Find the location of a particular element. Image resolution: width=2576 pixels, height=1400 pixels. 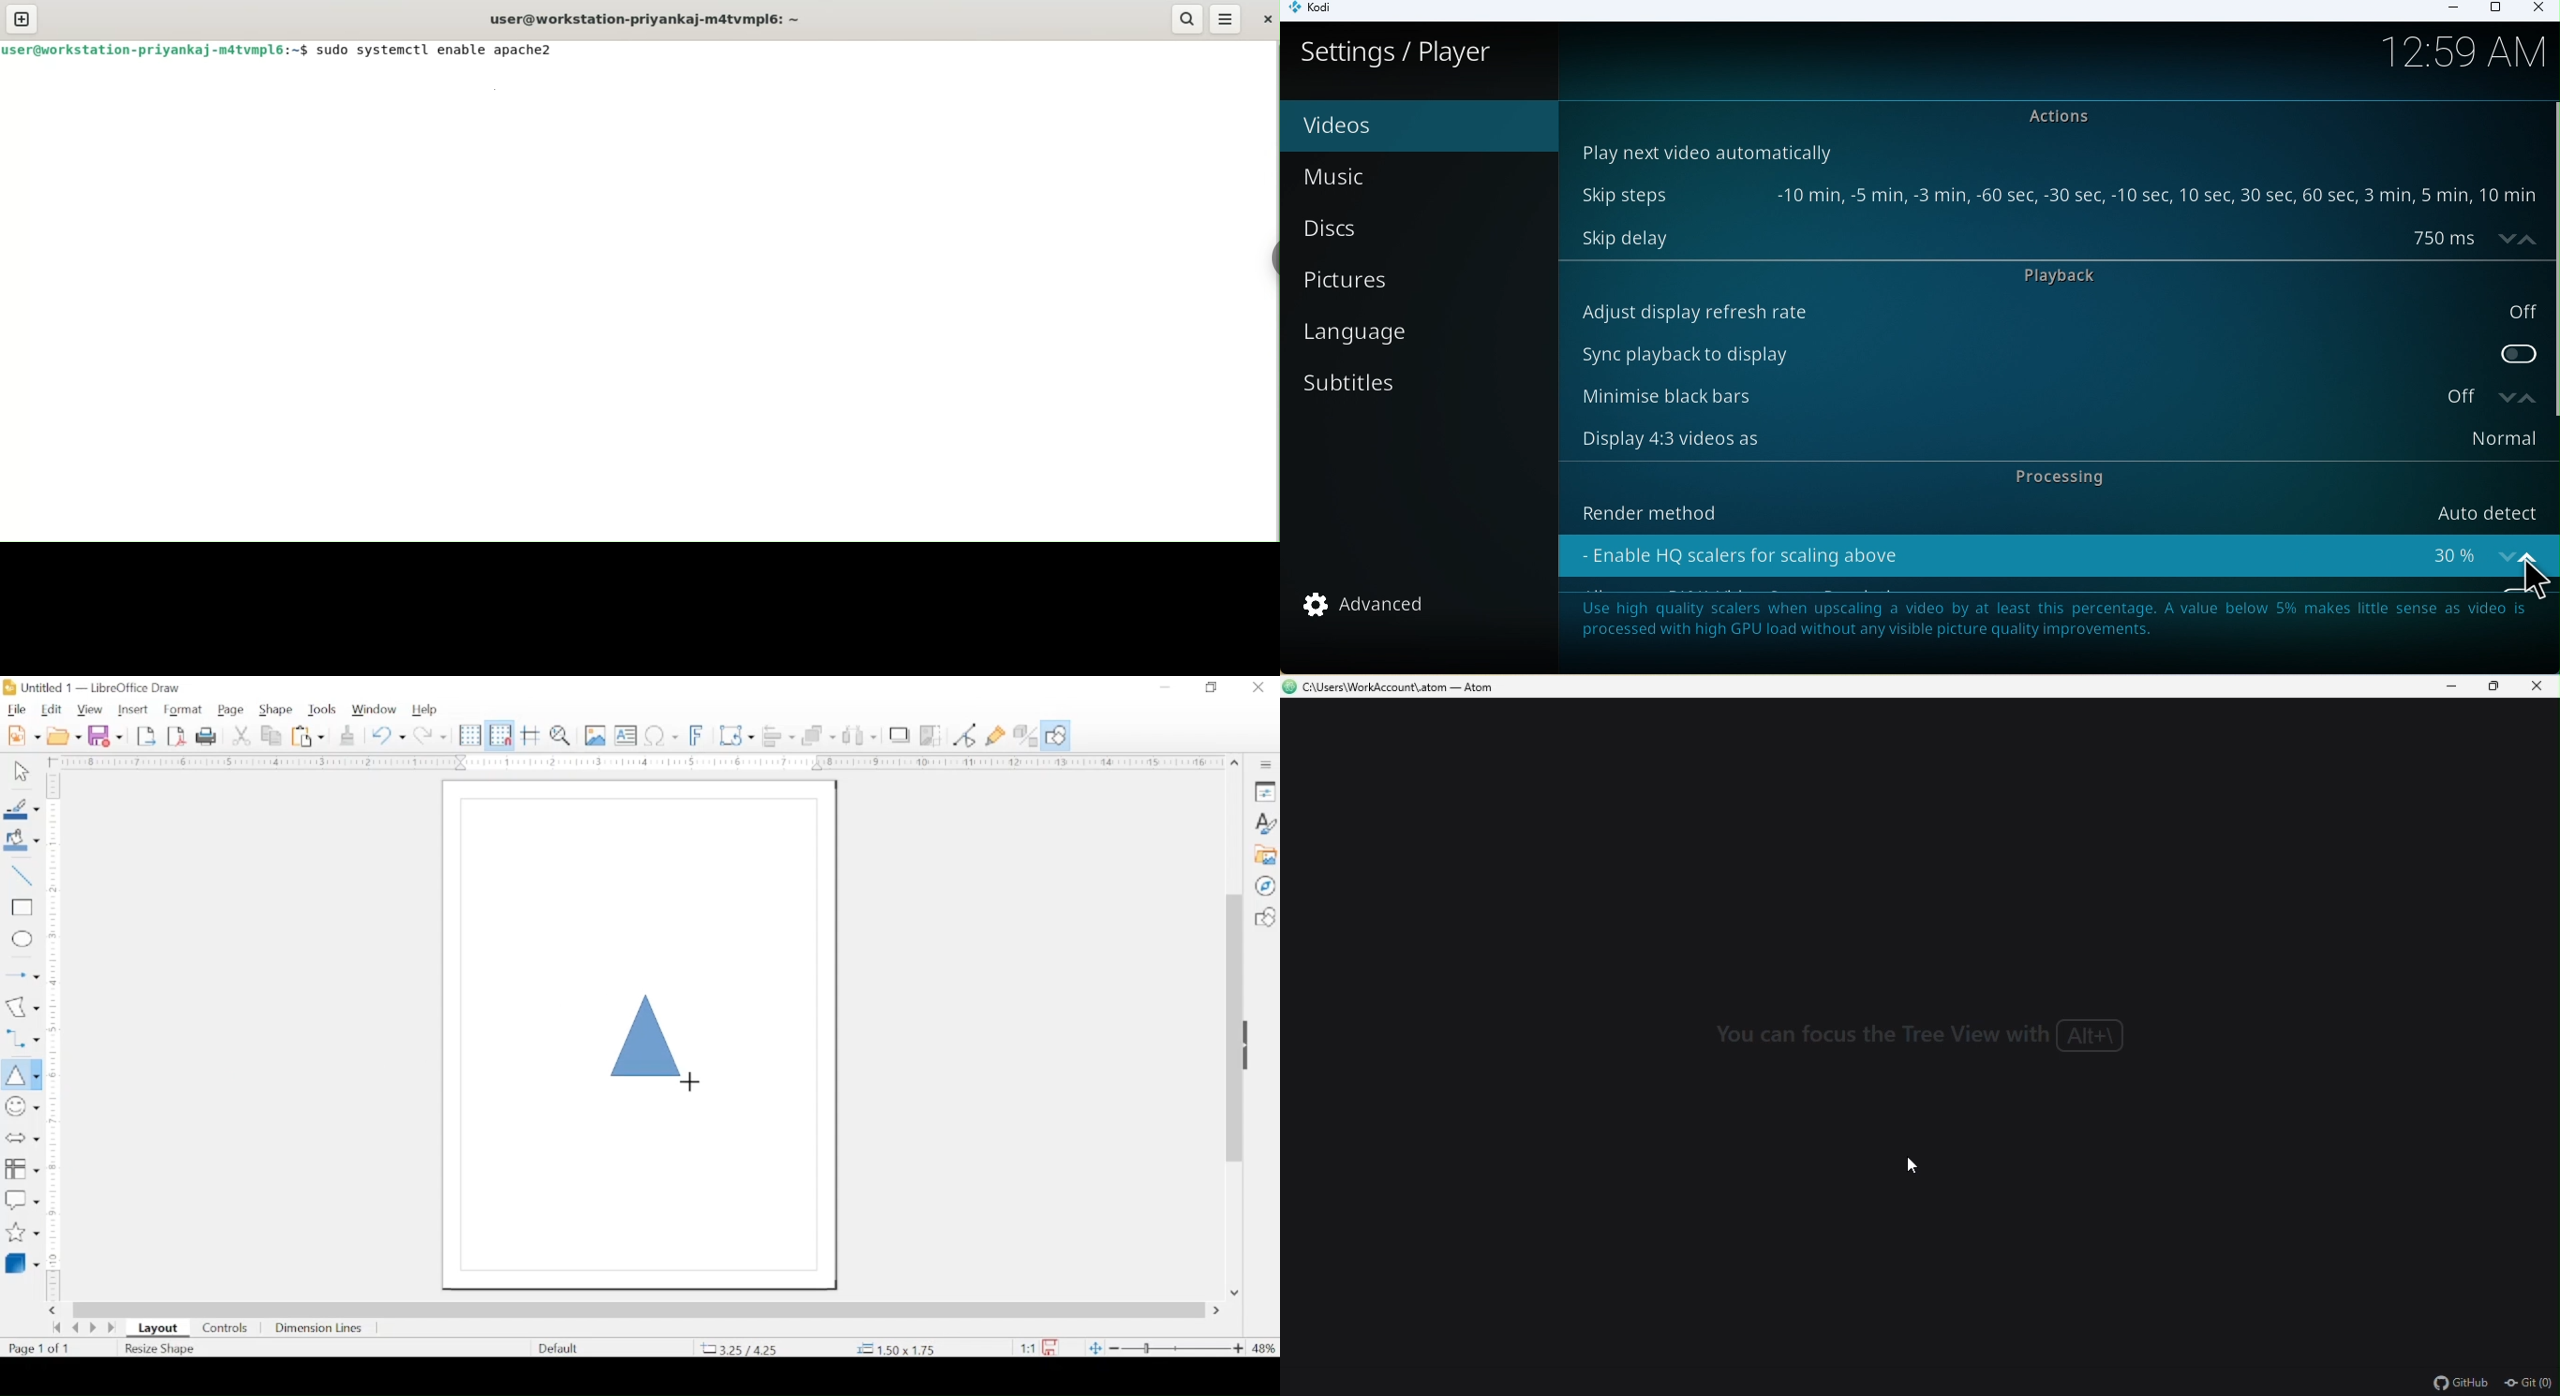

next page is located at coordinates (92, 1329).